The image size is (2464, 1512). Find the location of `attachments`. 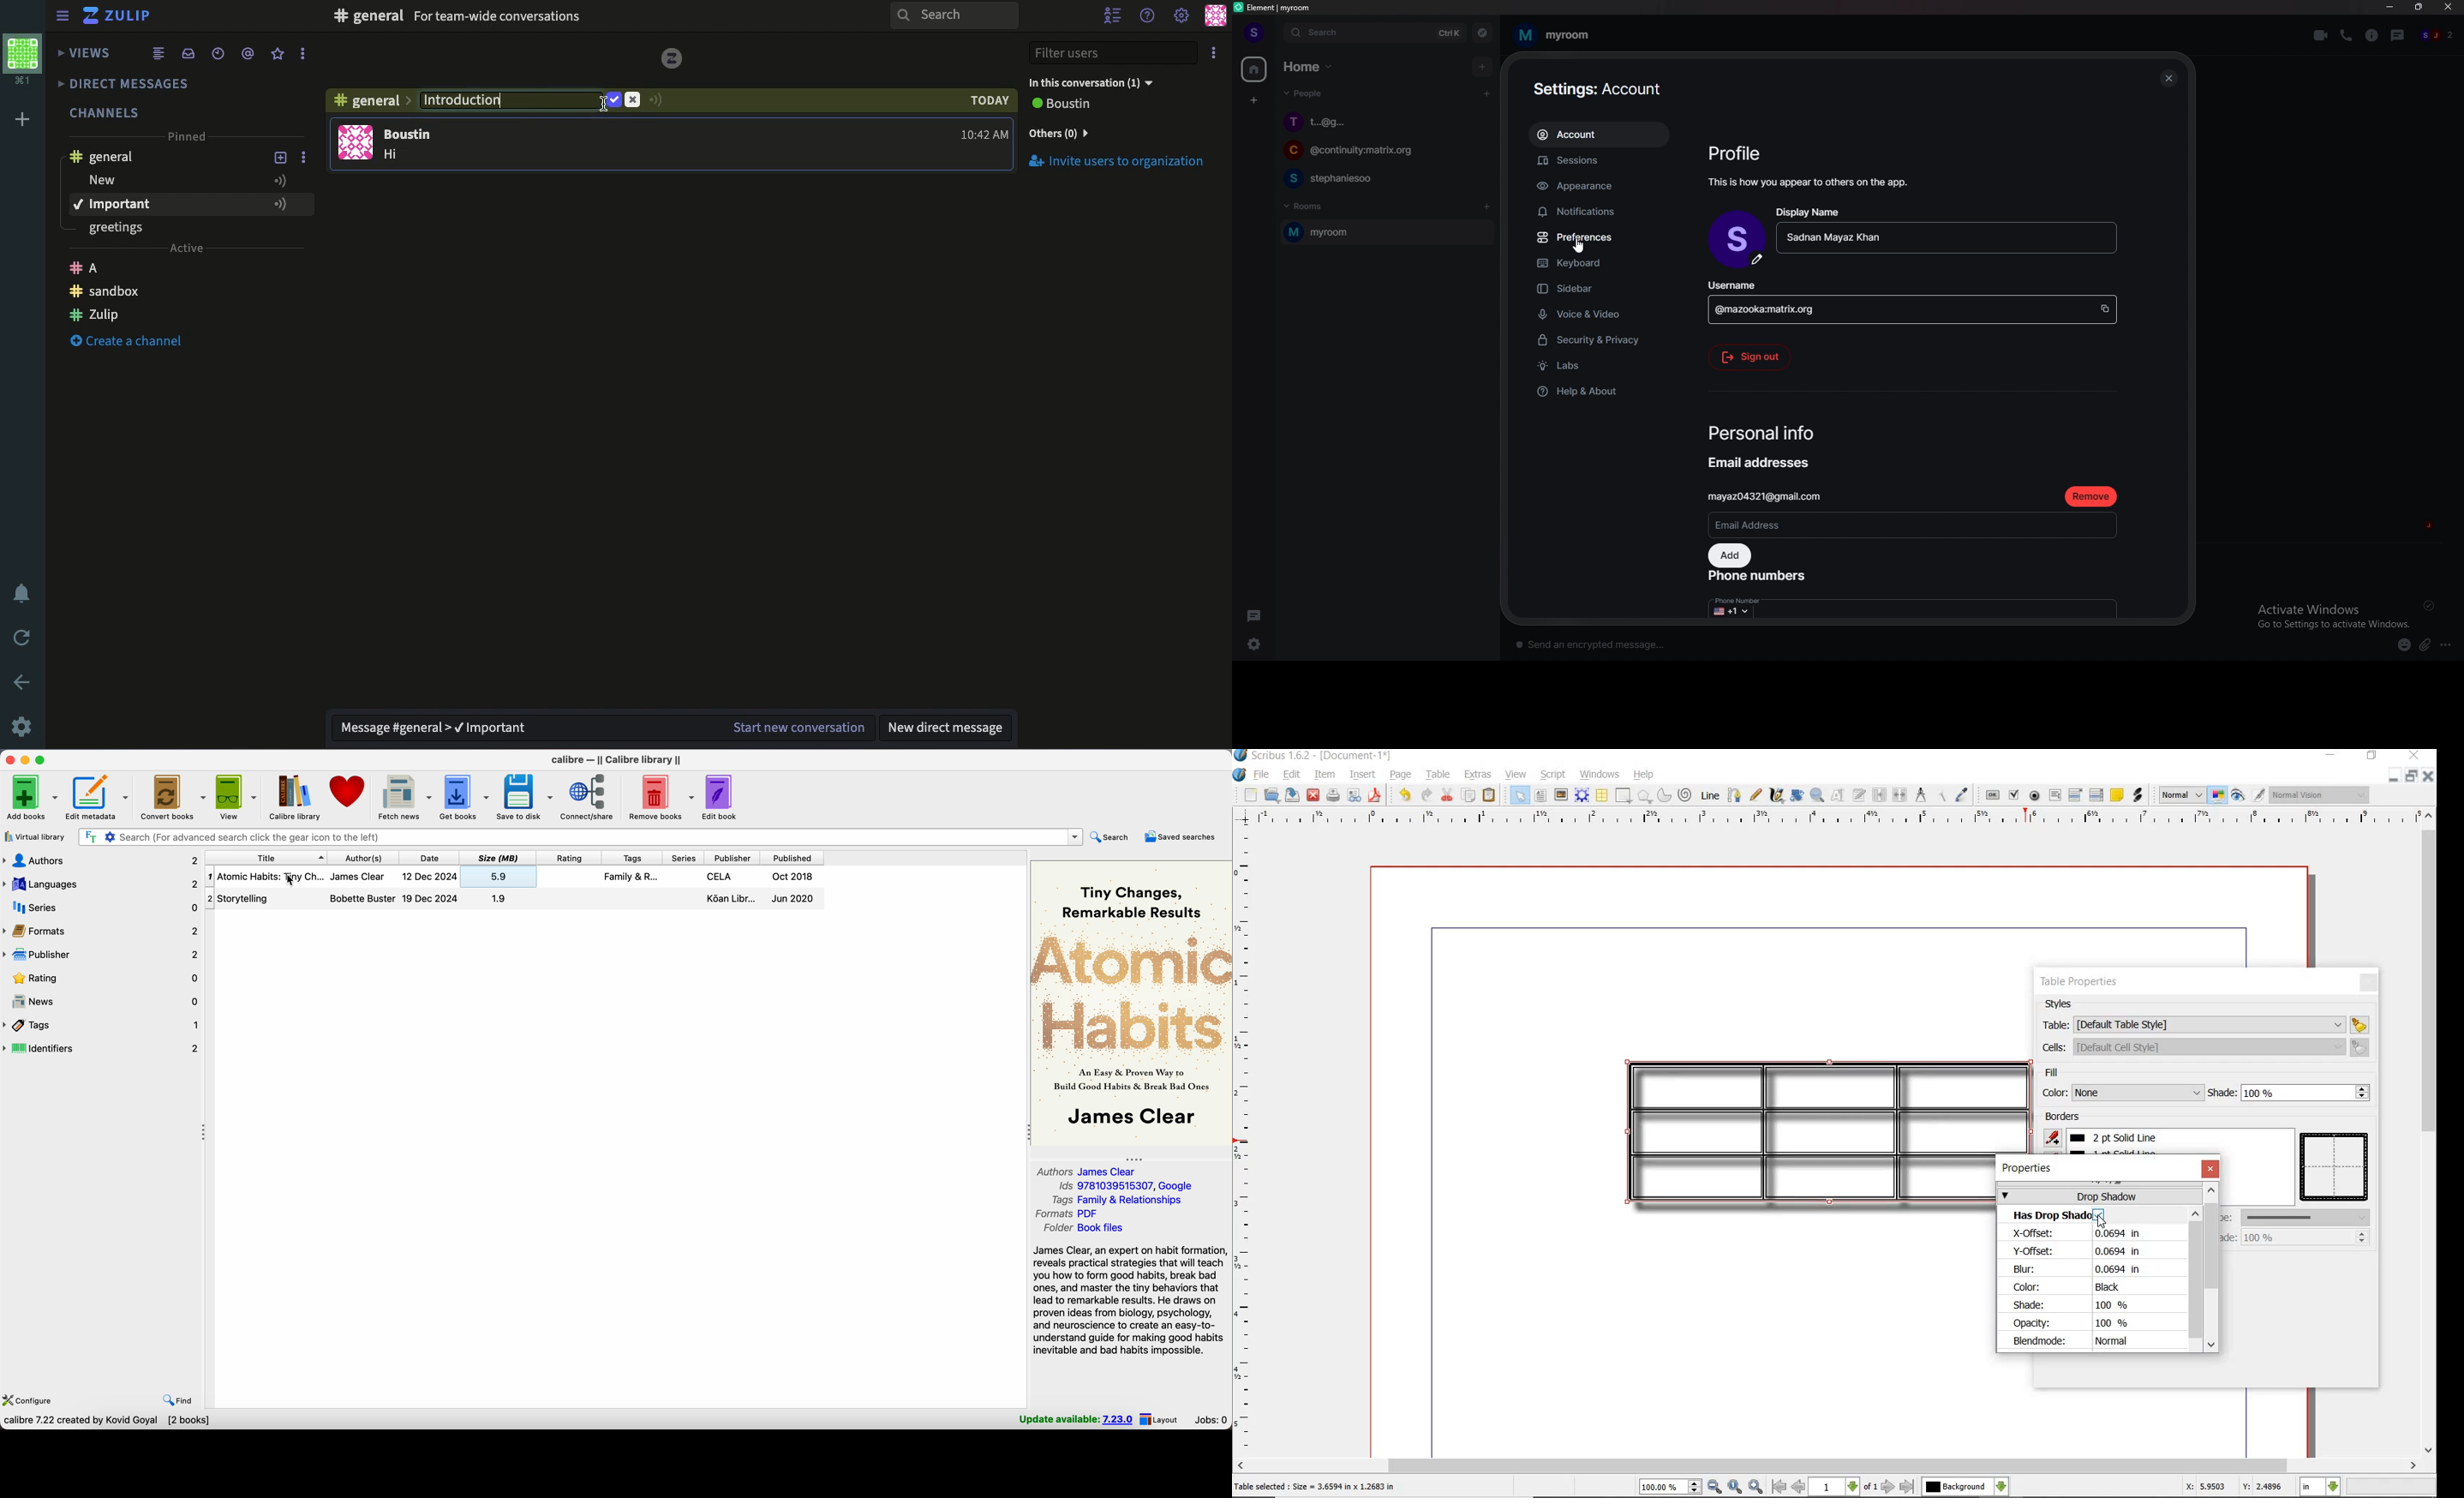

attachments is located at coordinates (2427, 646).